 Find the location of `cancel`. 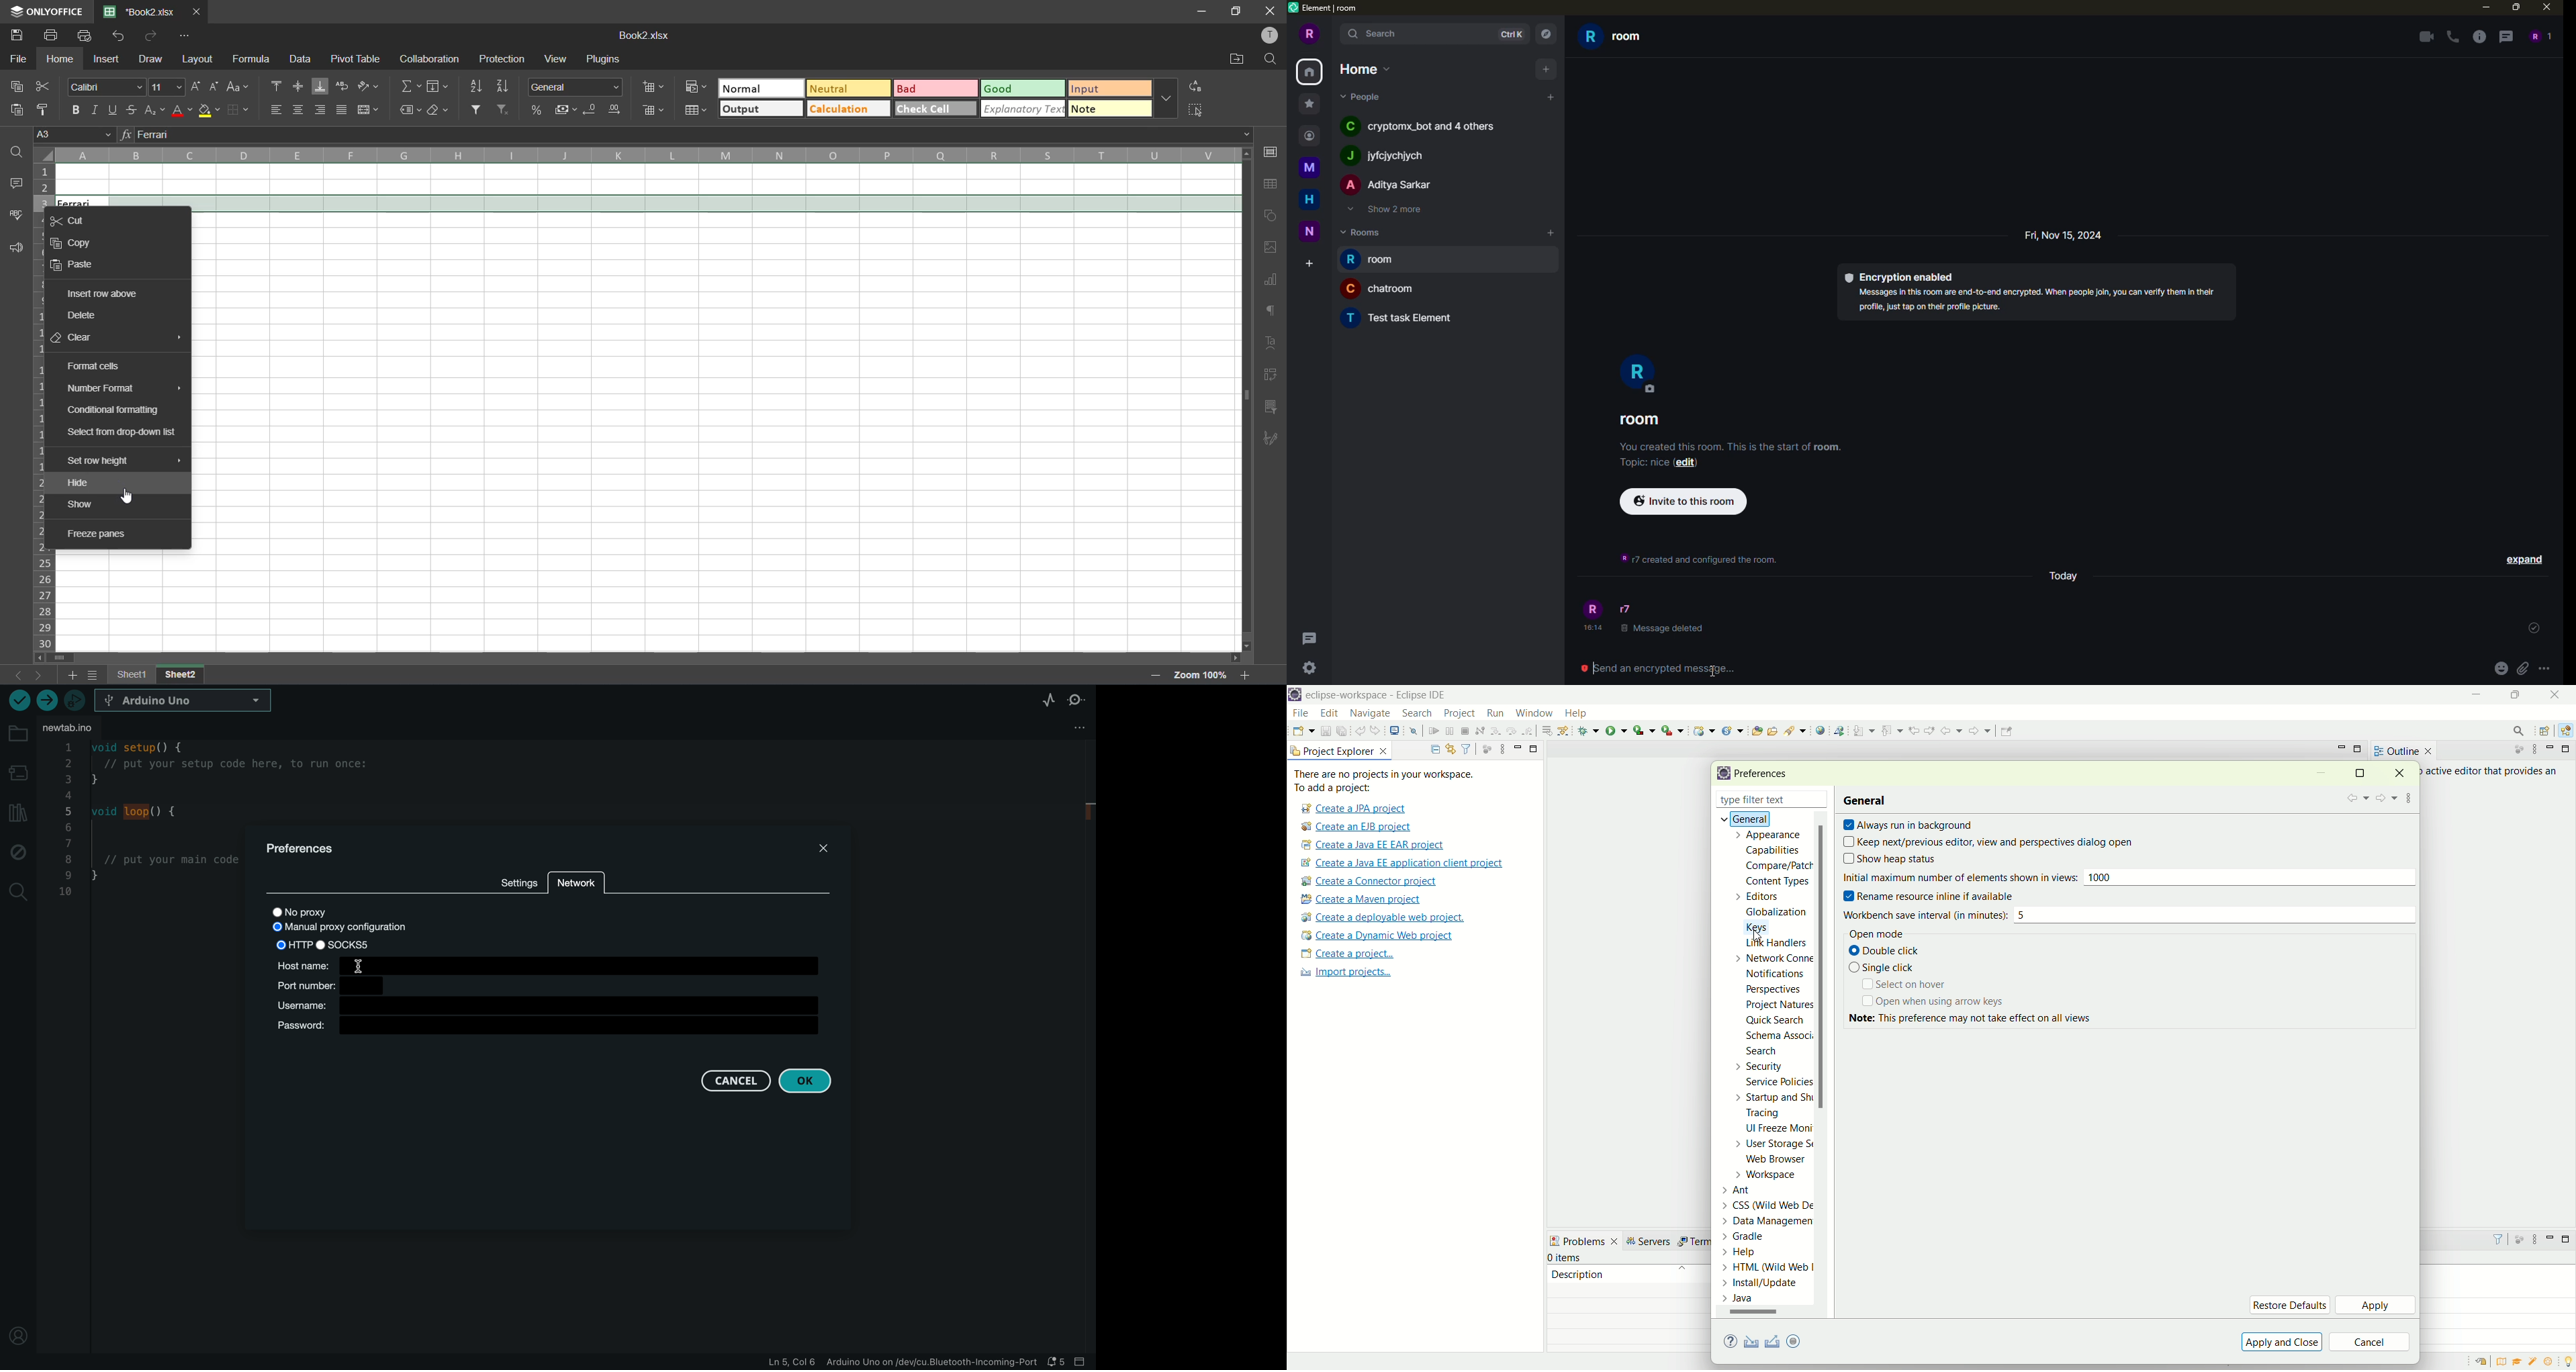

cancel is located at coordinates (2370, 1343).